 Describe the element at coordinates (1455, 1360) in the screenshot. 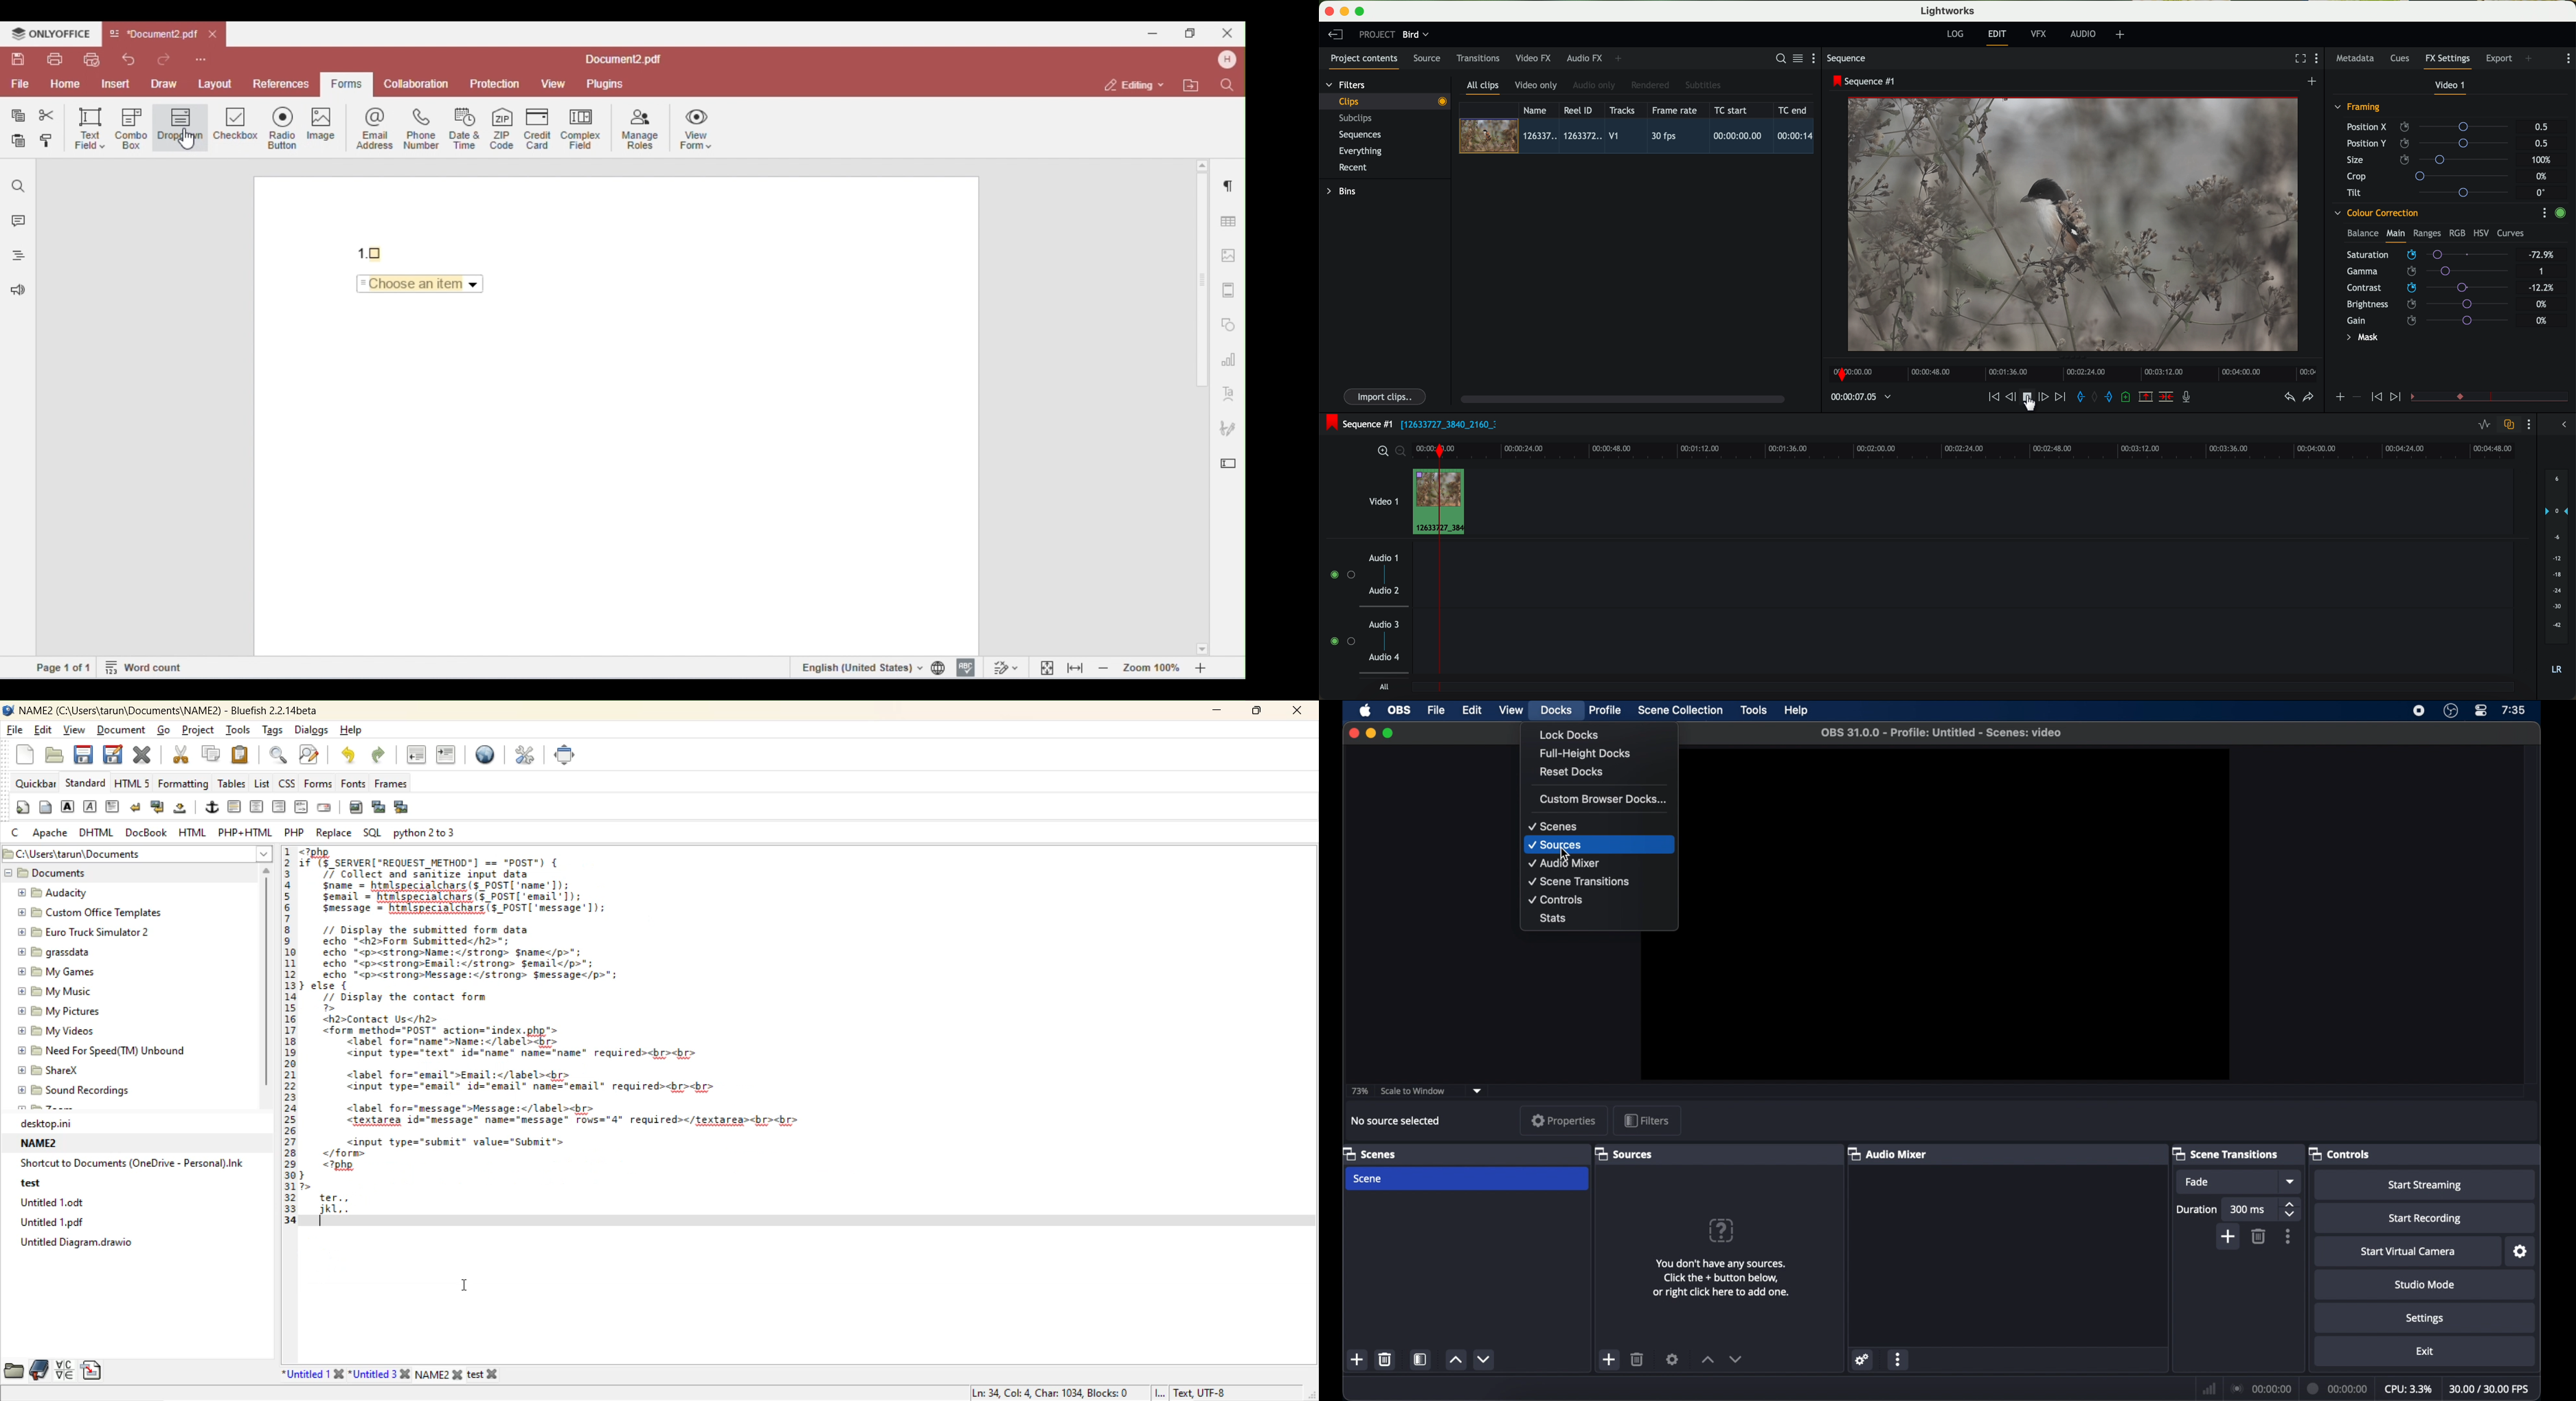

I see `increment` at that location.